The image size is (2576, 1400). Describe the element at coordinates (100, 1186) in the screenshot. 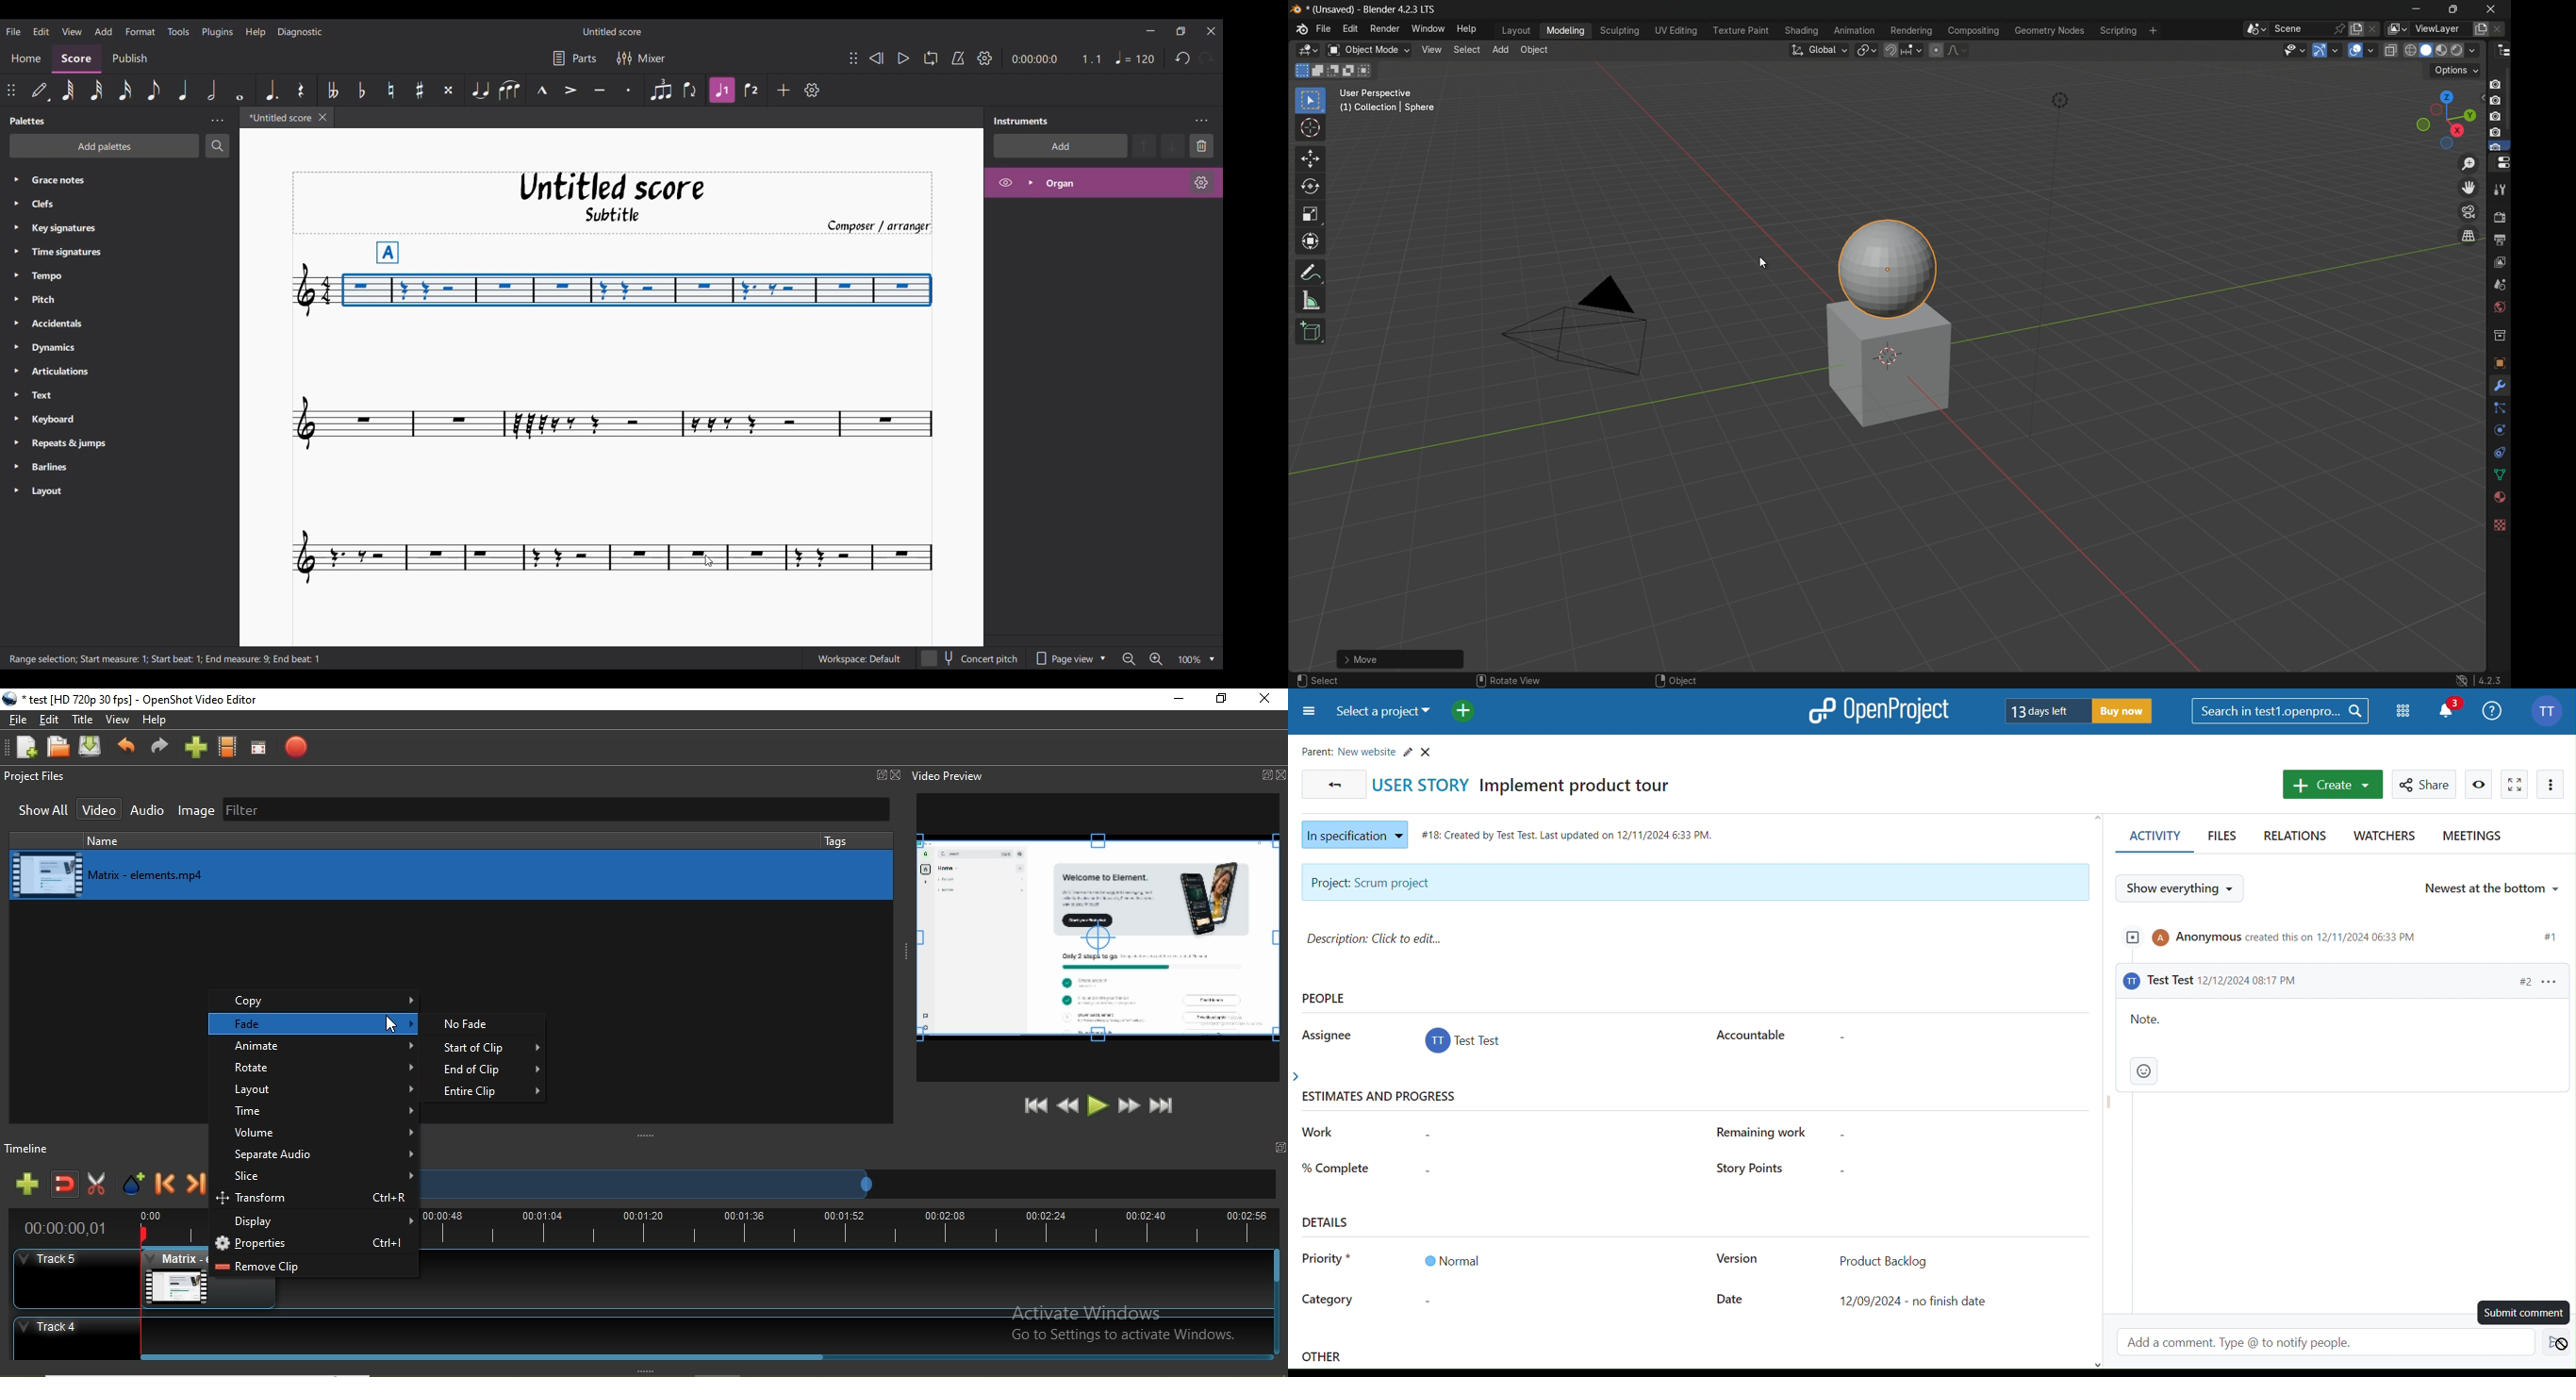

I see `Enable razor` at that location.